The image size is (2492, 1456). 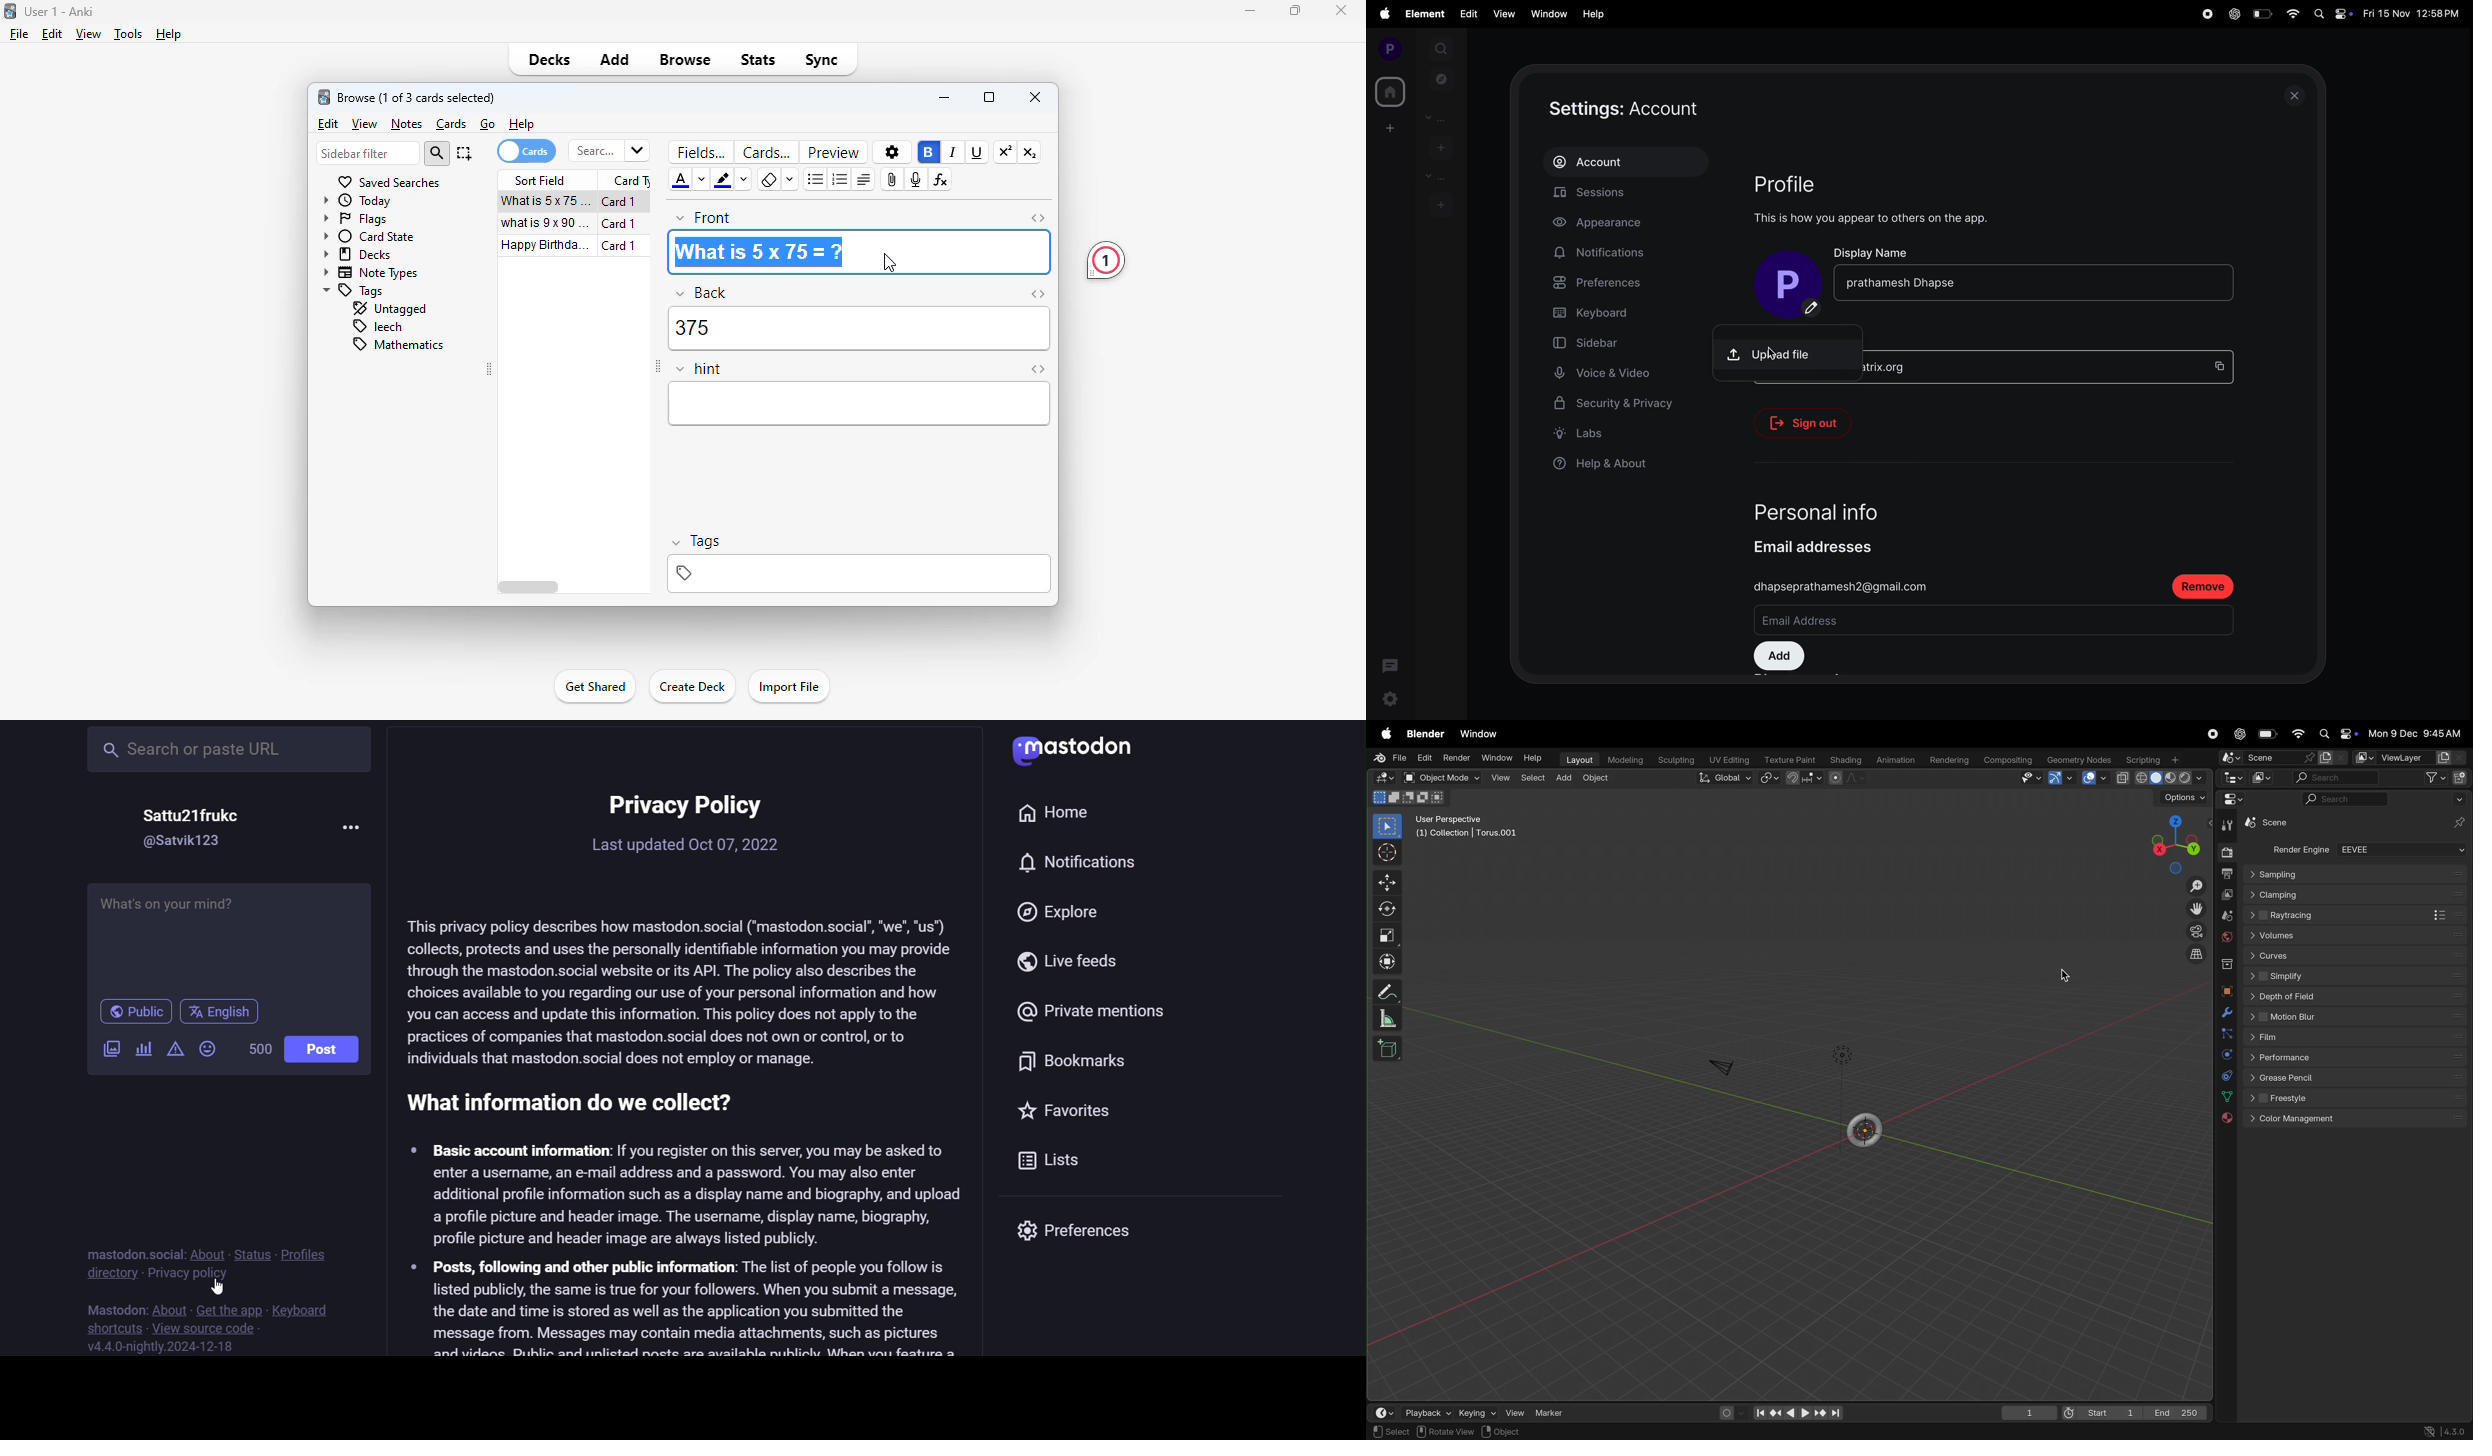 I want to click on simplify, so click(x=2357, y=974).